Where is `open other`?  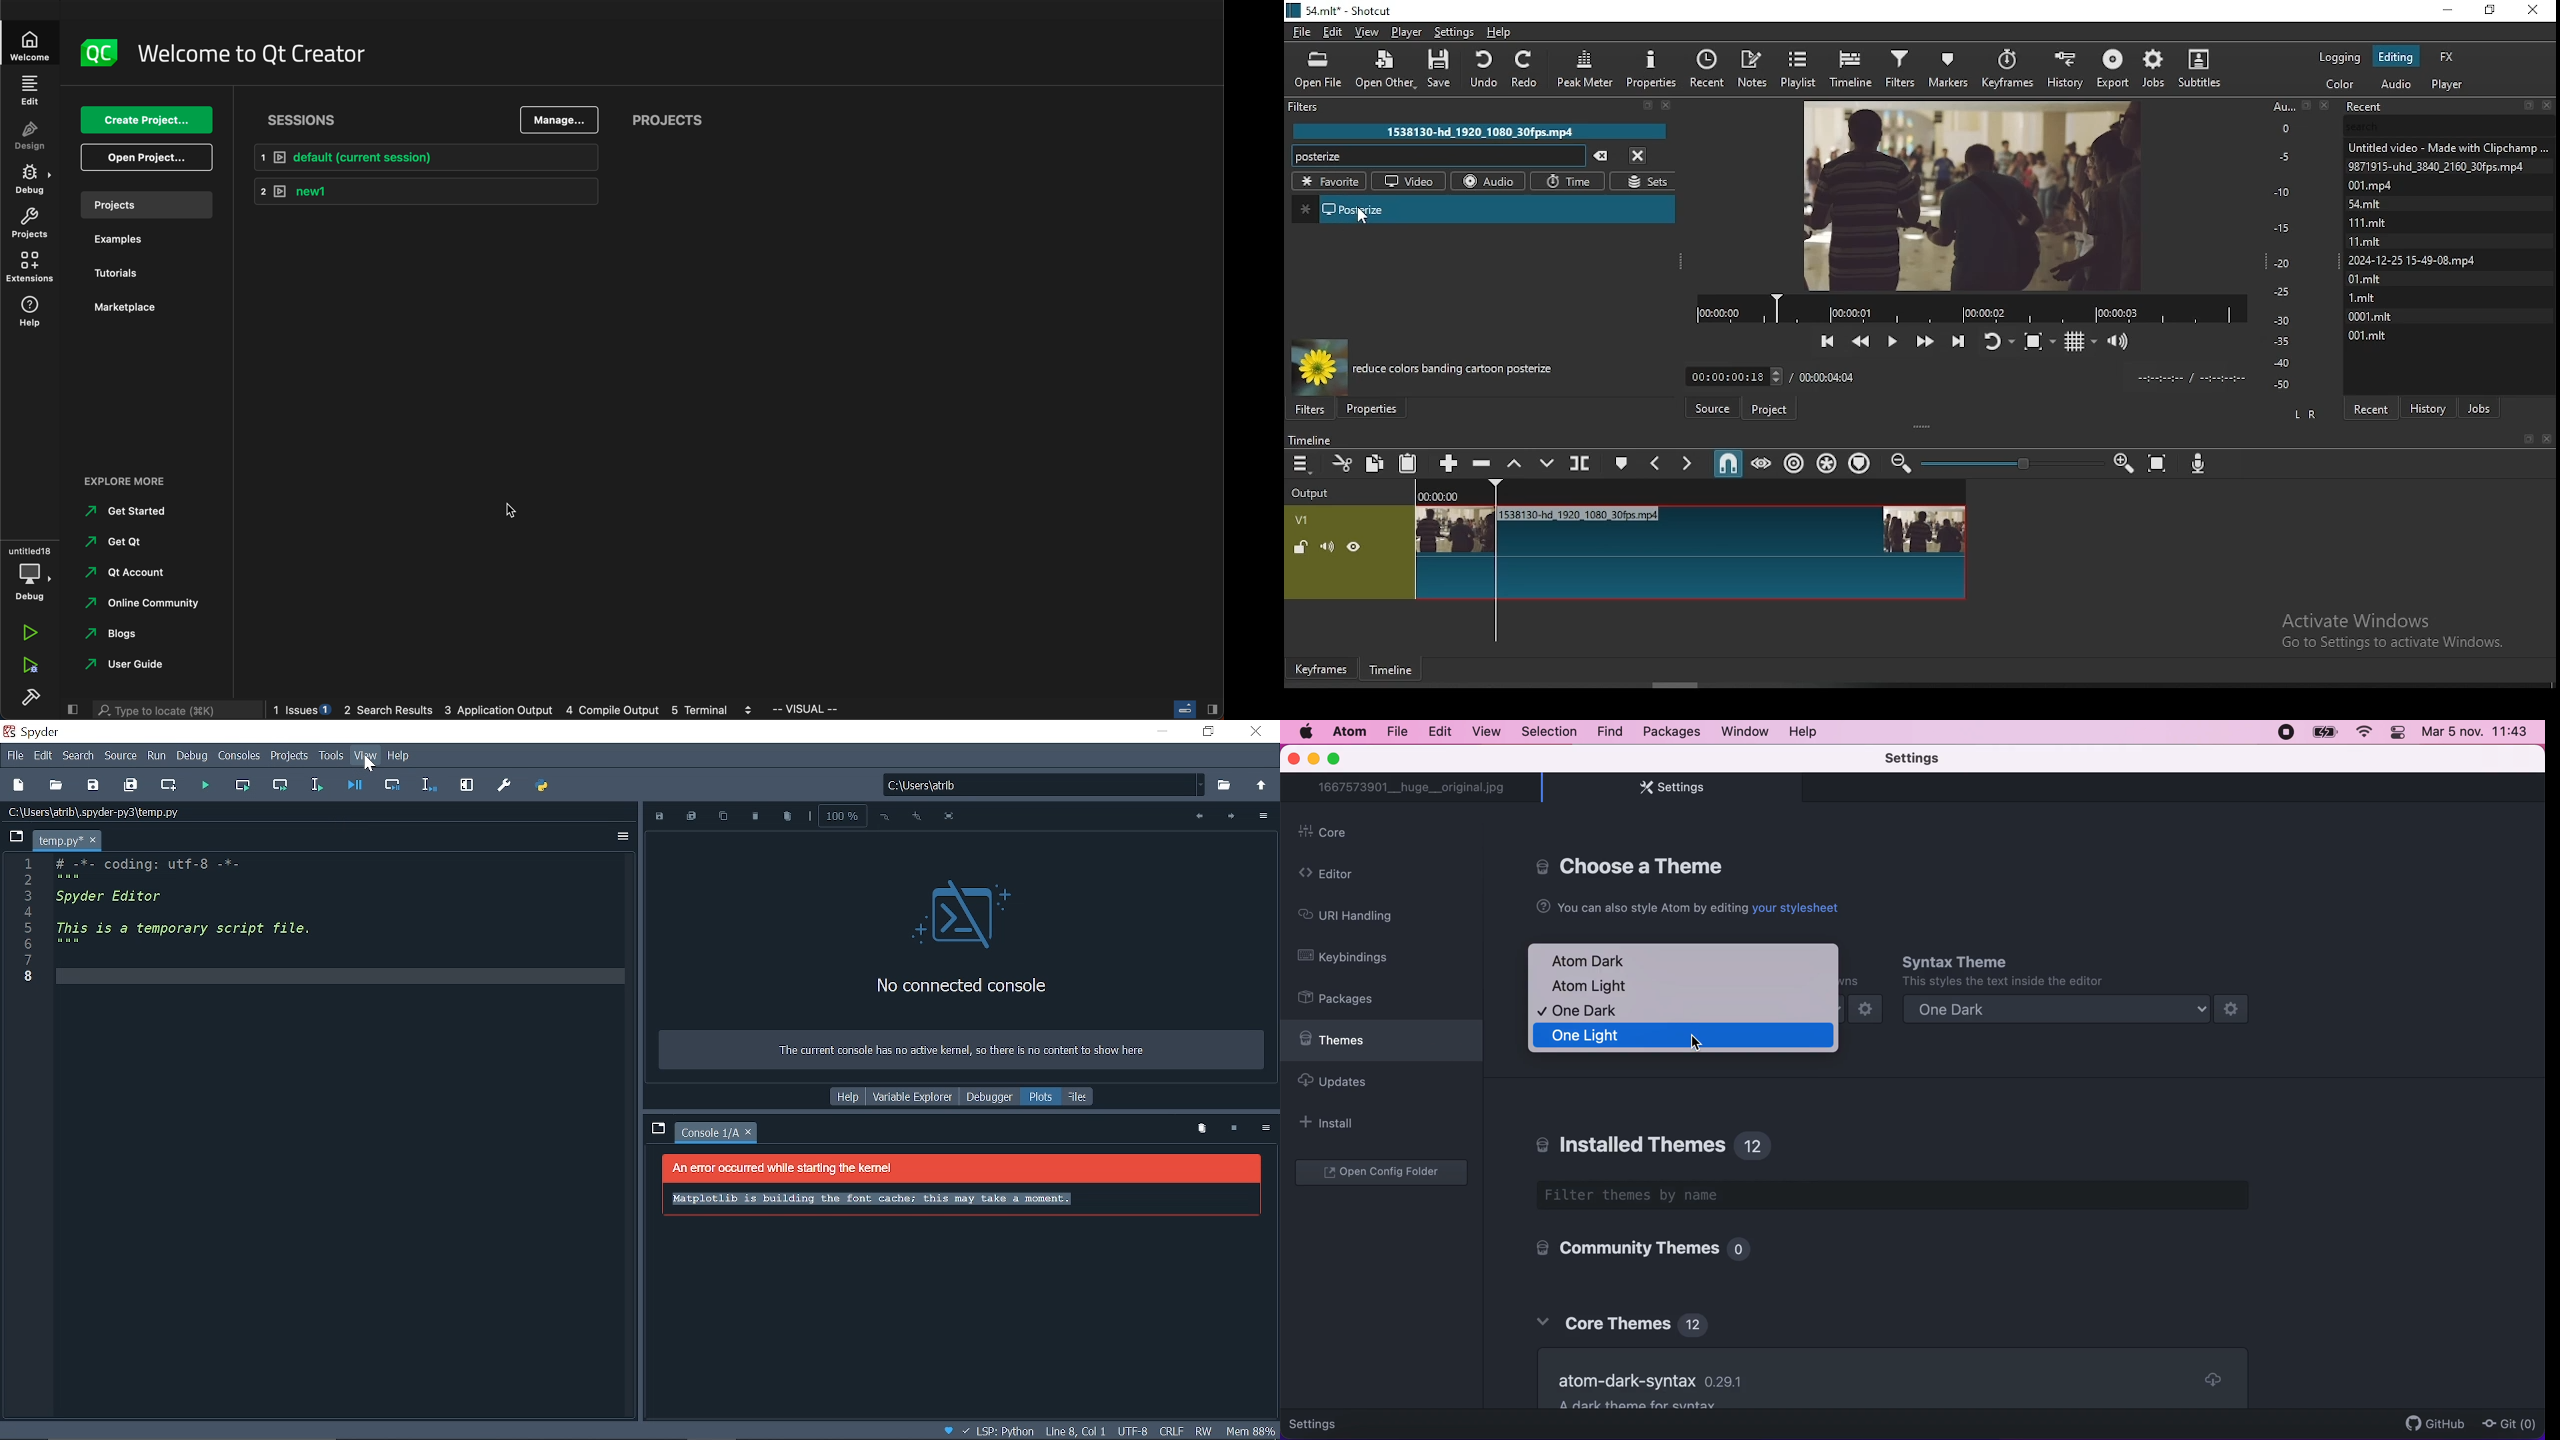
open other is located at coordinates (1387, 72).